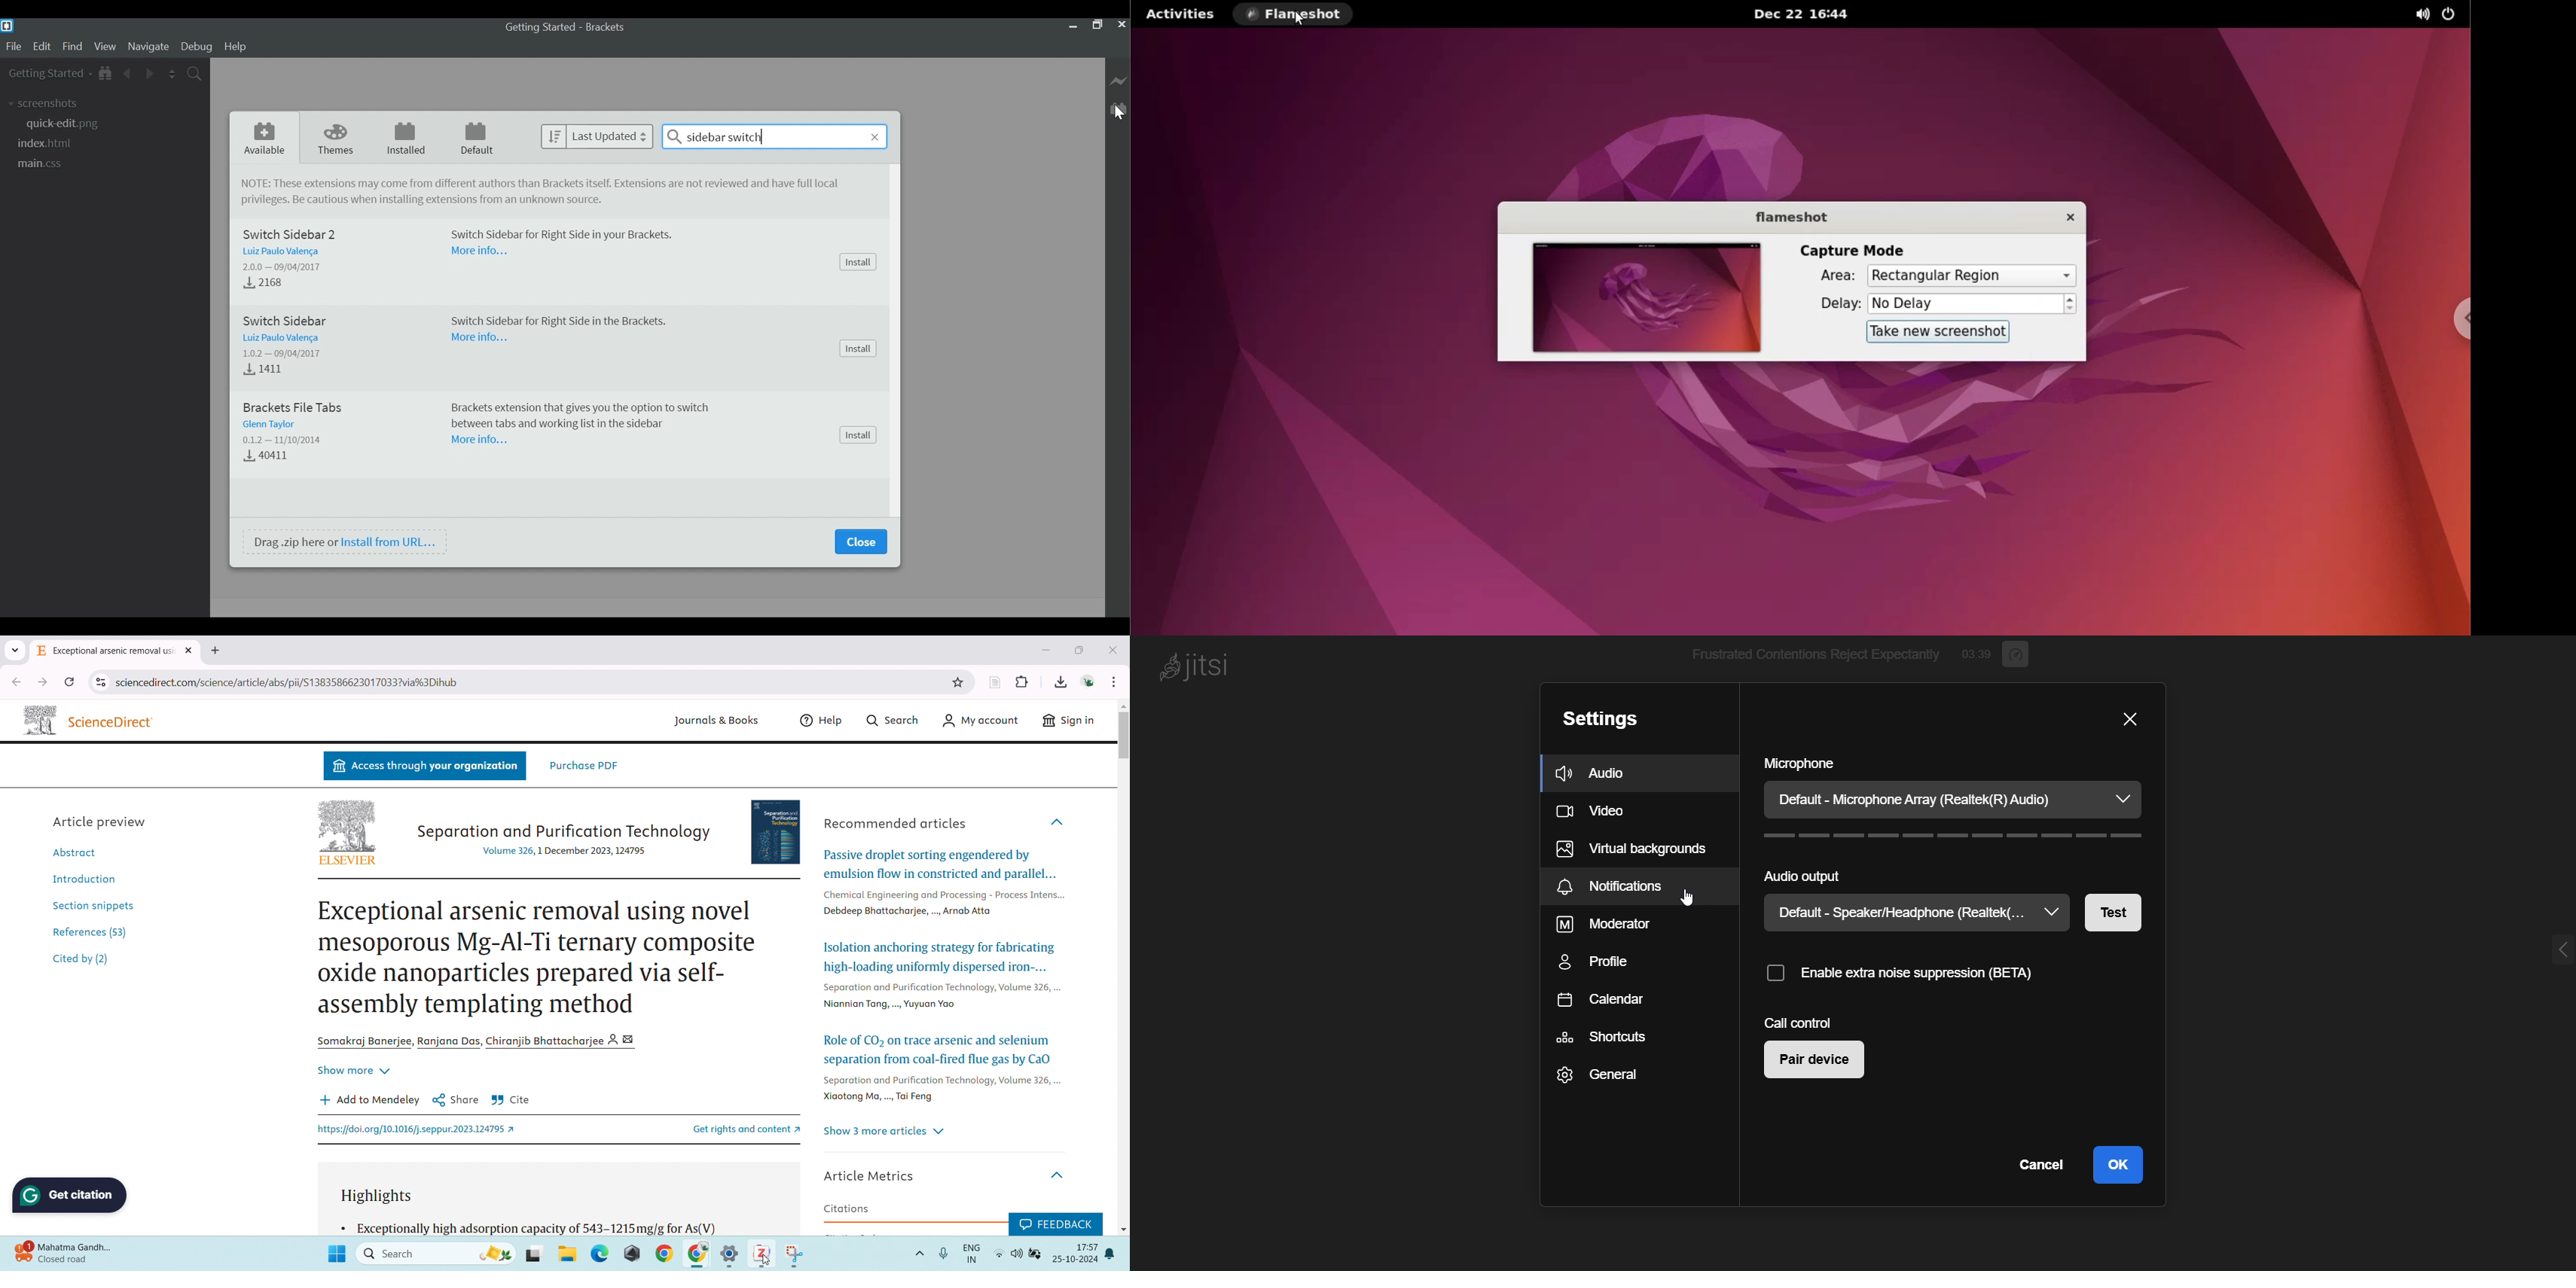  I want to click on Abstract, so click(80, 851).